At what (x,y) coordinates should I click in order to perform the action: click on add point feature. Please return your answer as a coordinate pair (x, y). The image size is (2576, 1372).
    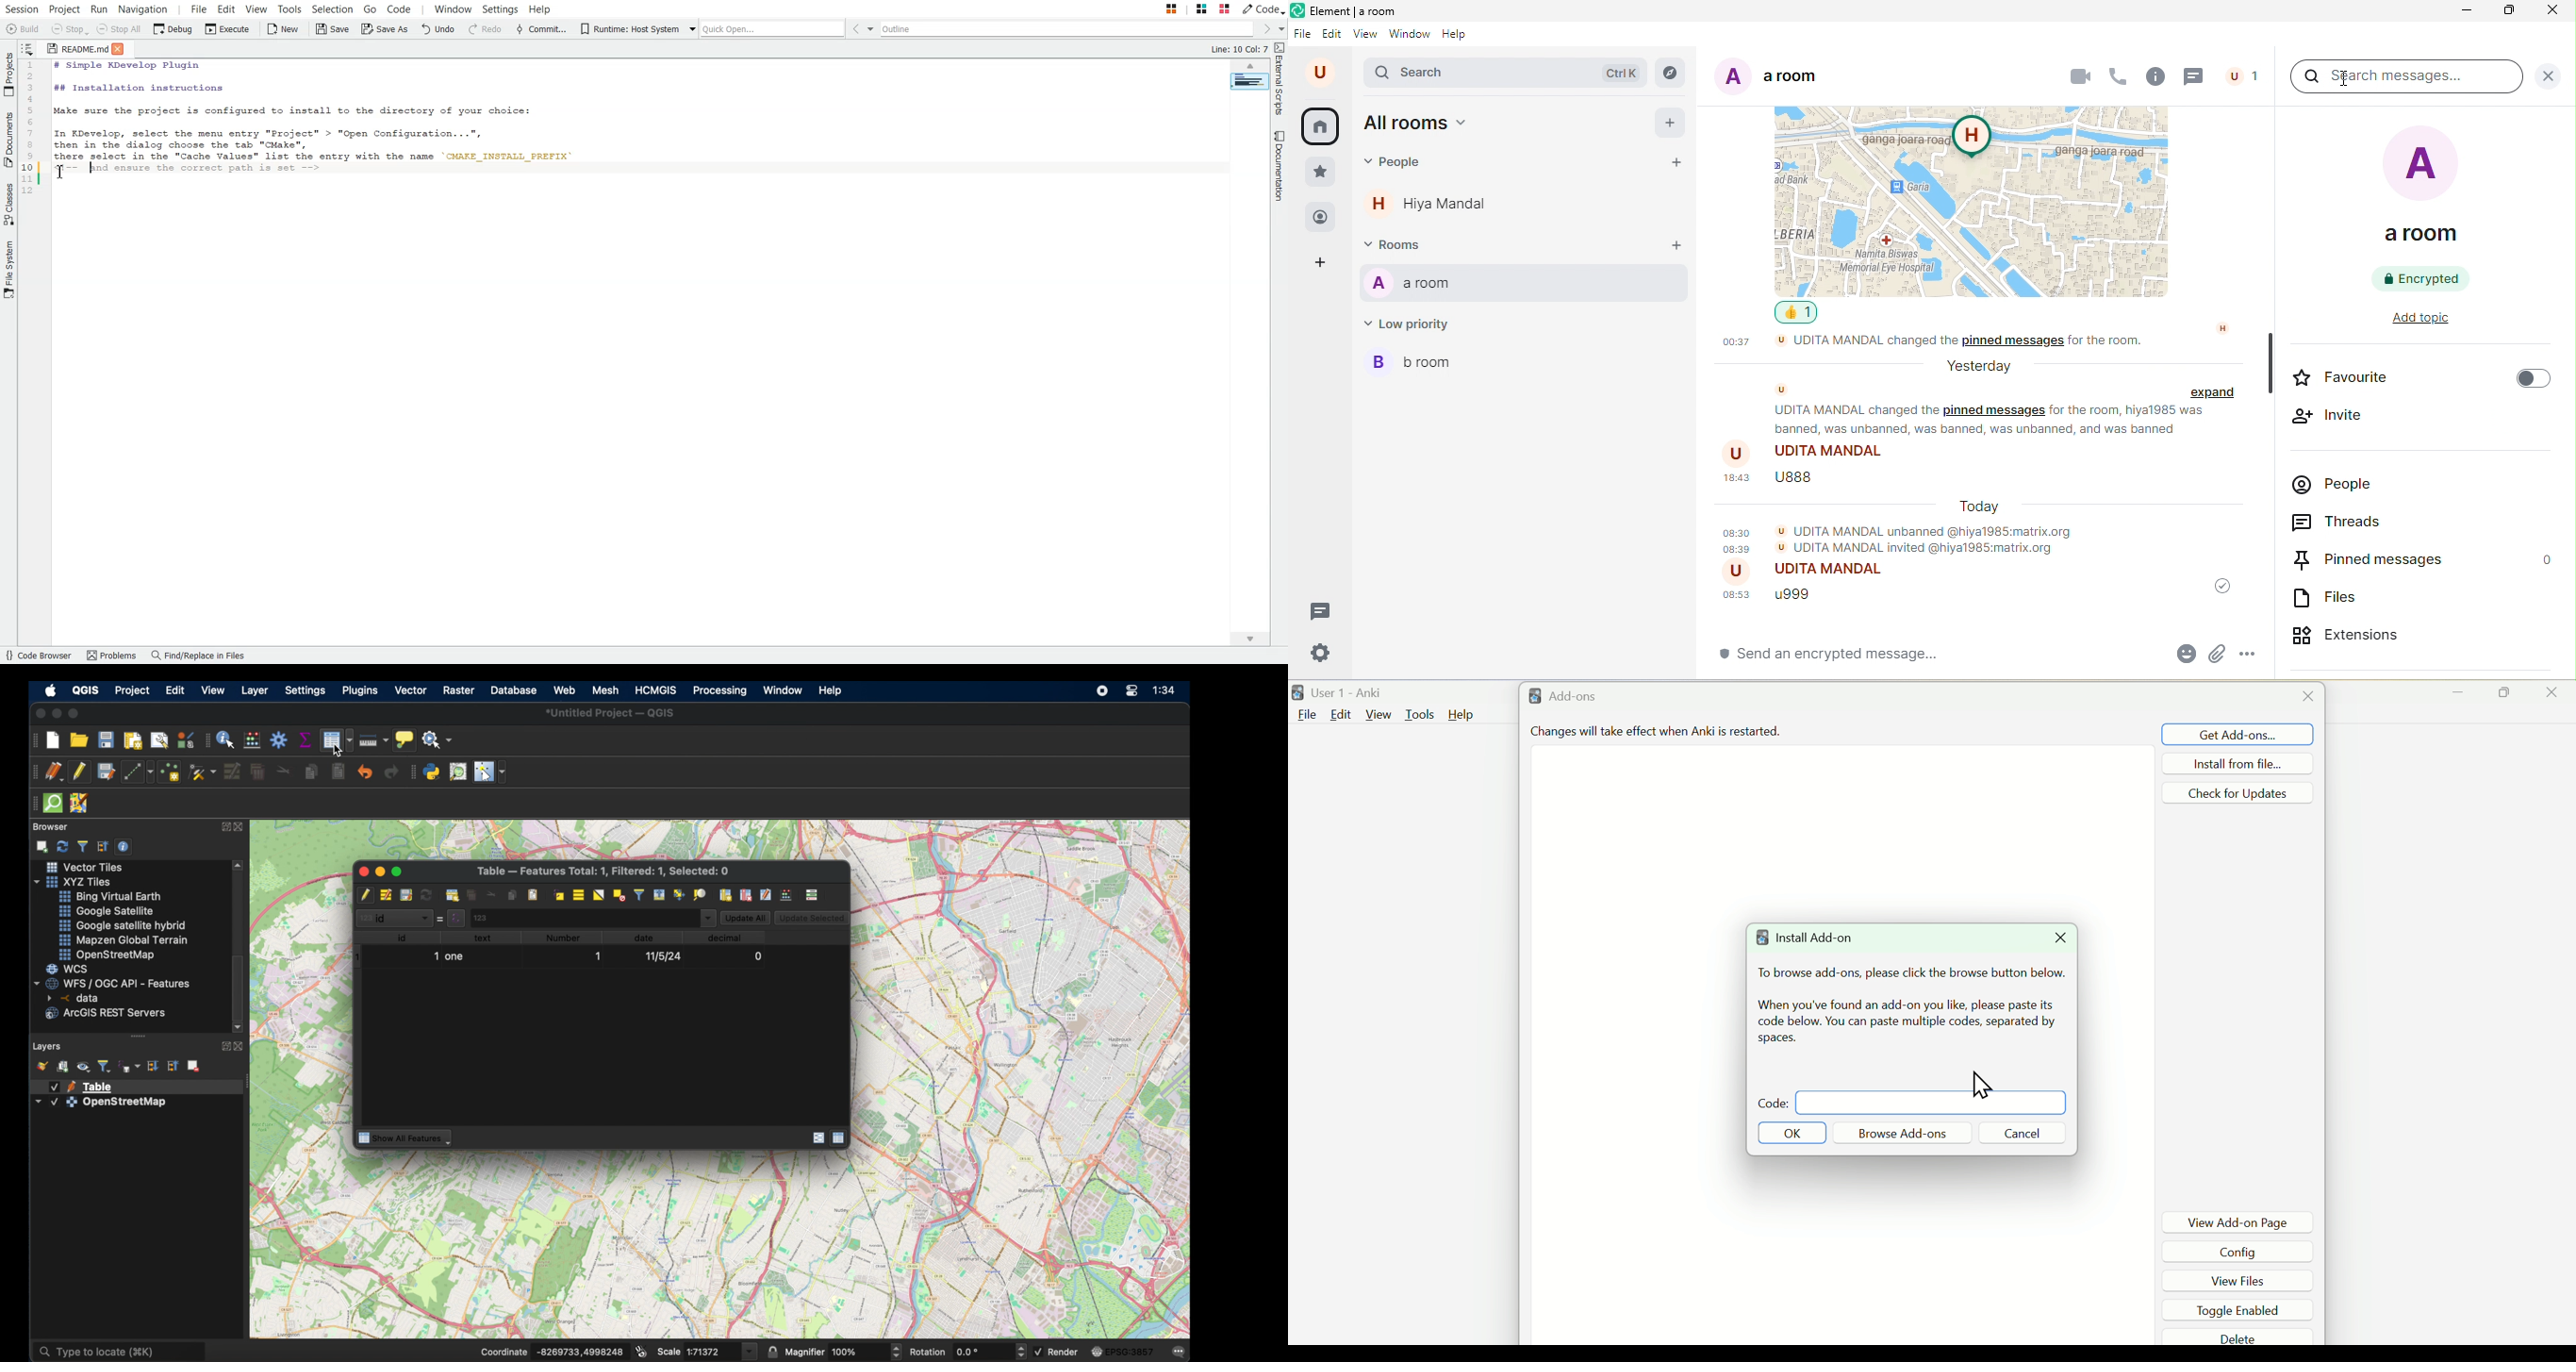
    Looking at the image, I should click on (168, 771).